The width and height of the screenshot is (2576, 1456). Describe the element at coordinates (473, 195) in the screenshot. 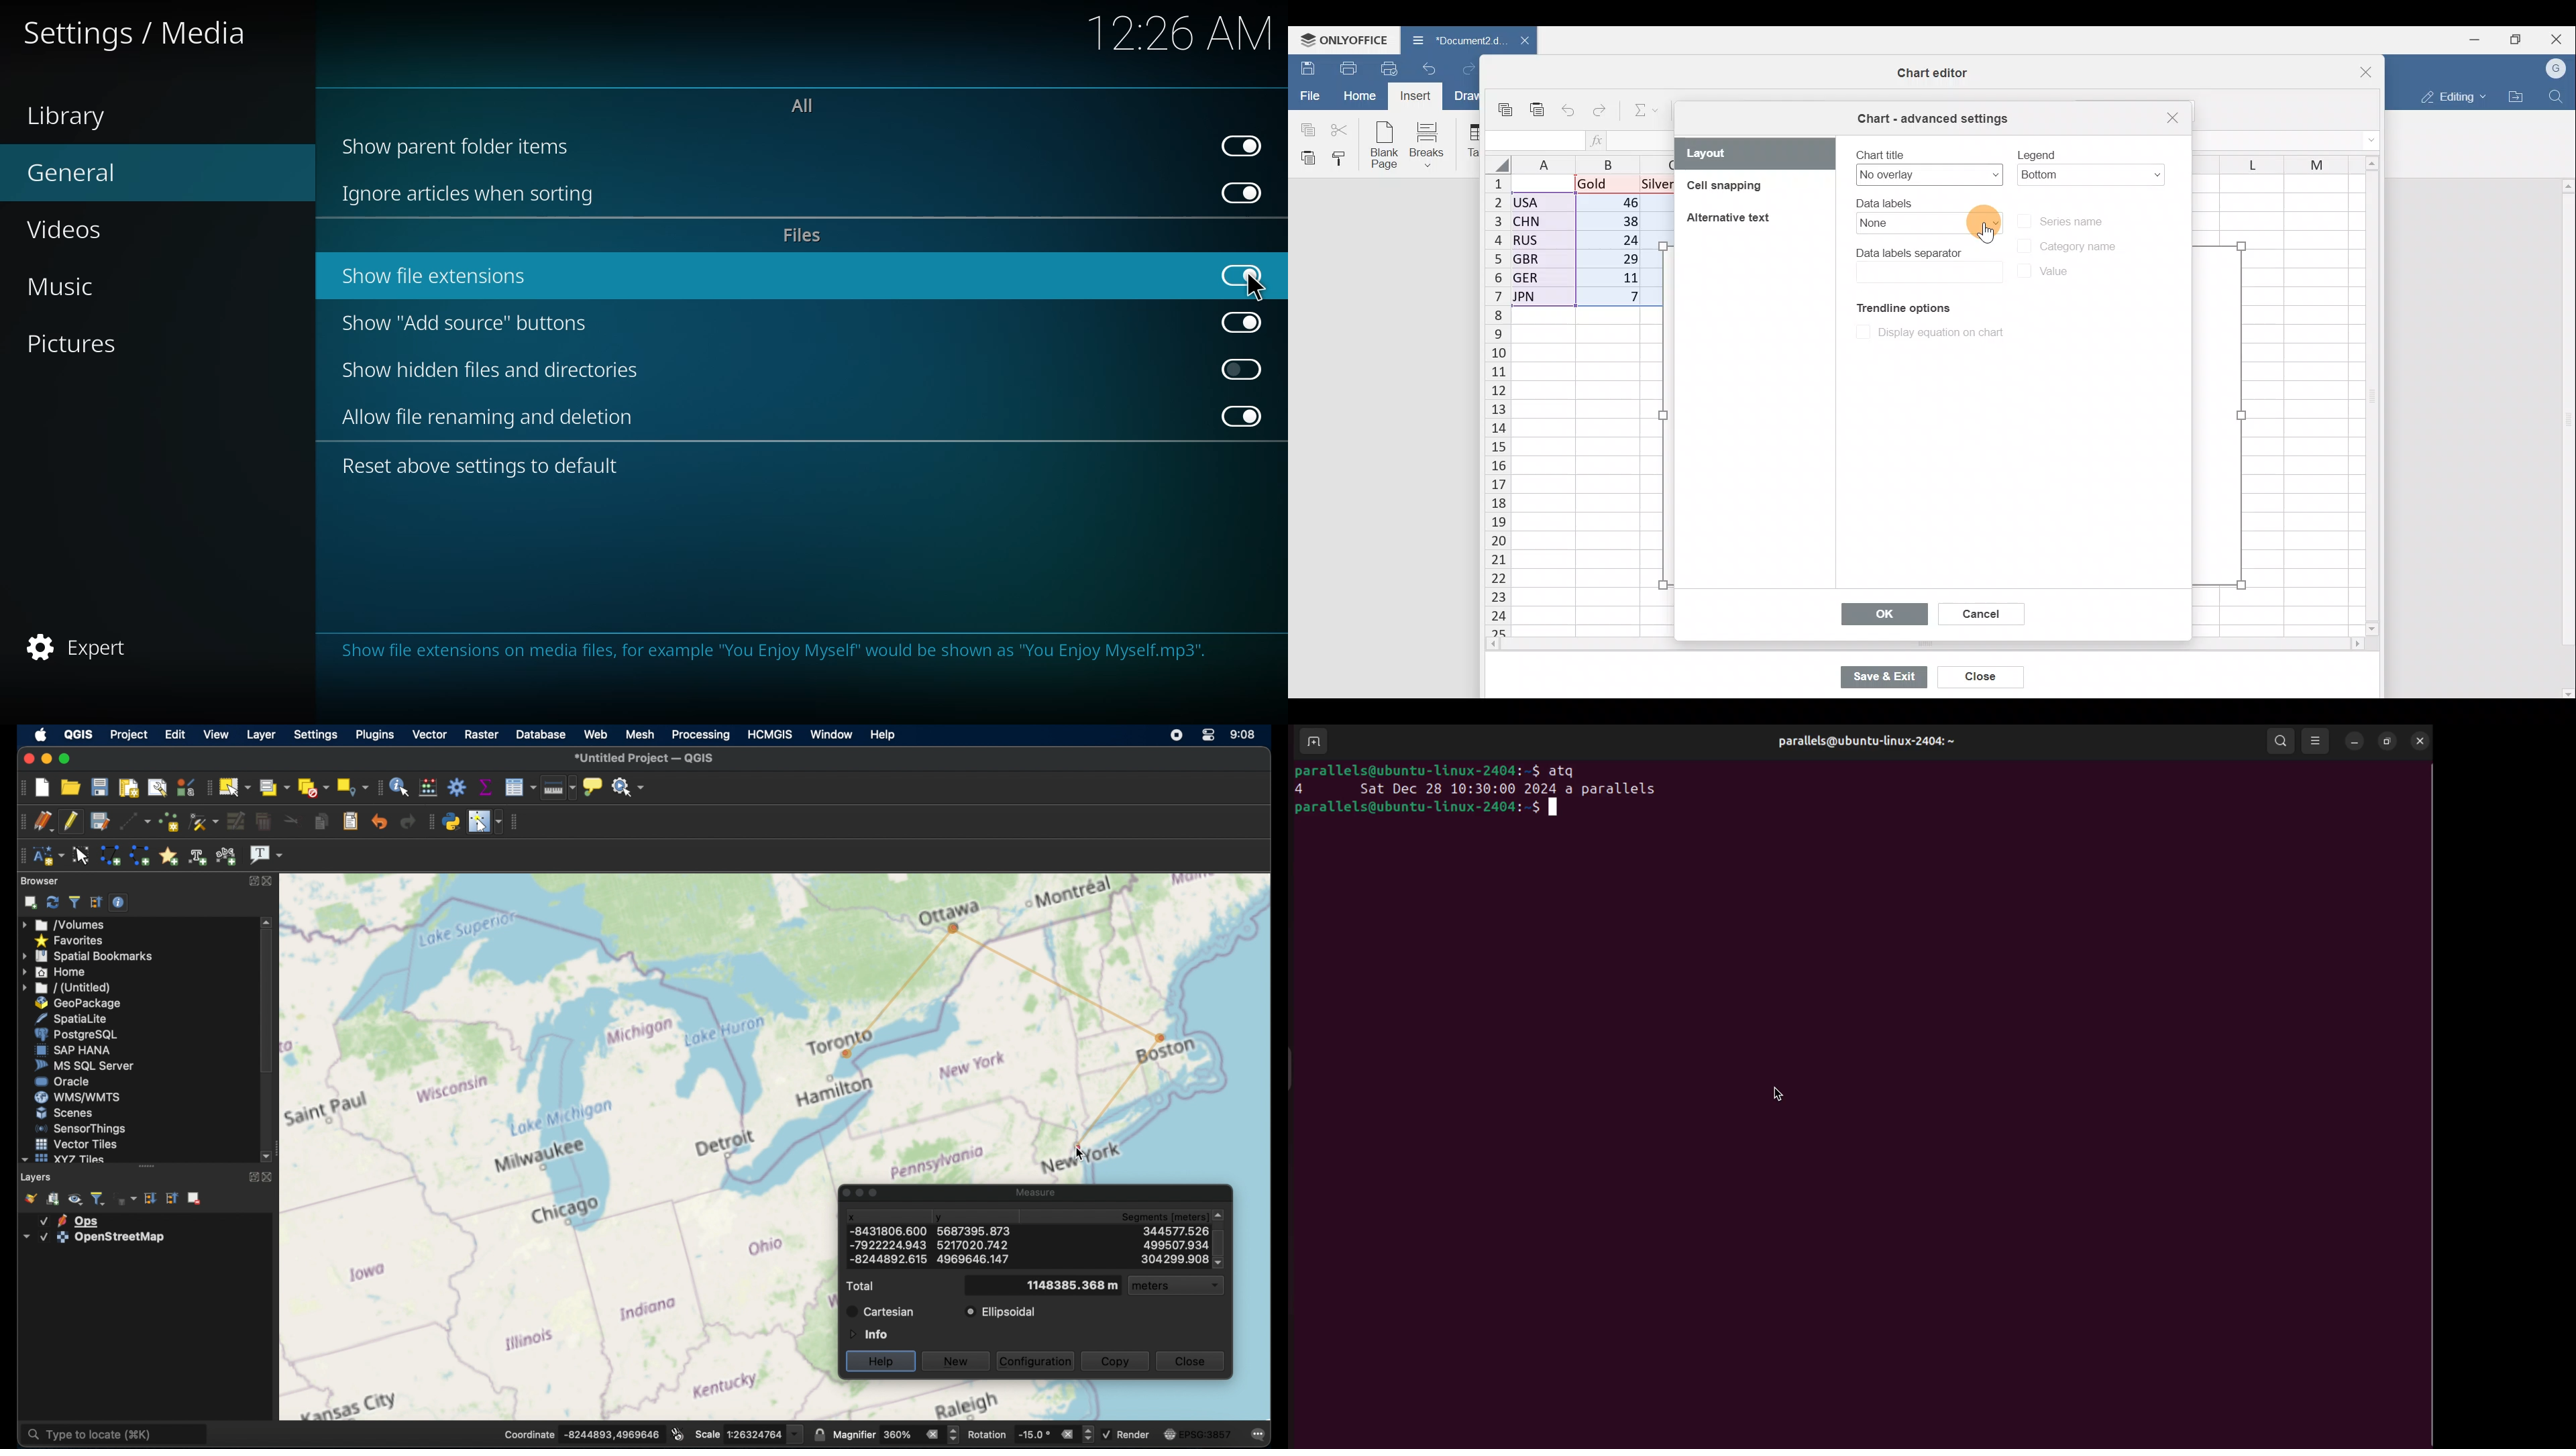

I see `ignore articles when sorting` at that location.